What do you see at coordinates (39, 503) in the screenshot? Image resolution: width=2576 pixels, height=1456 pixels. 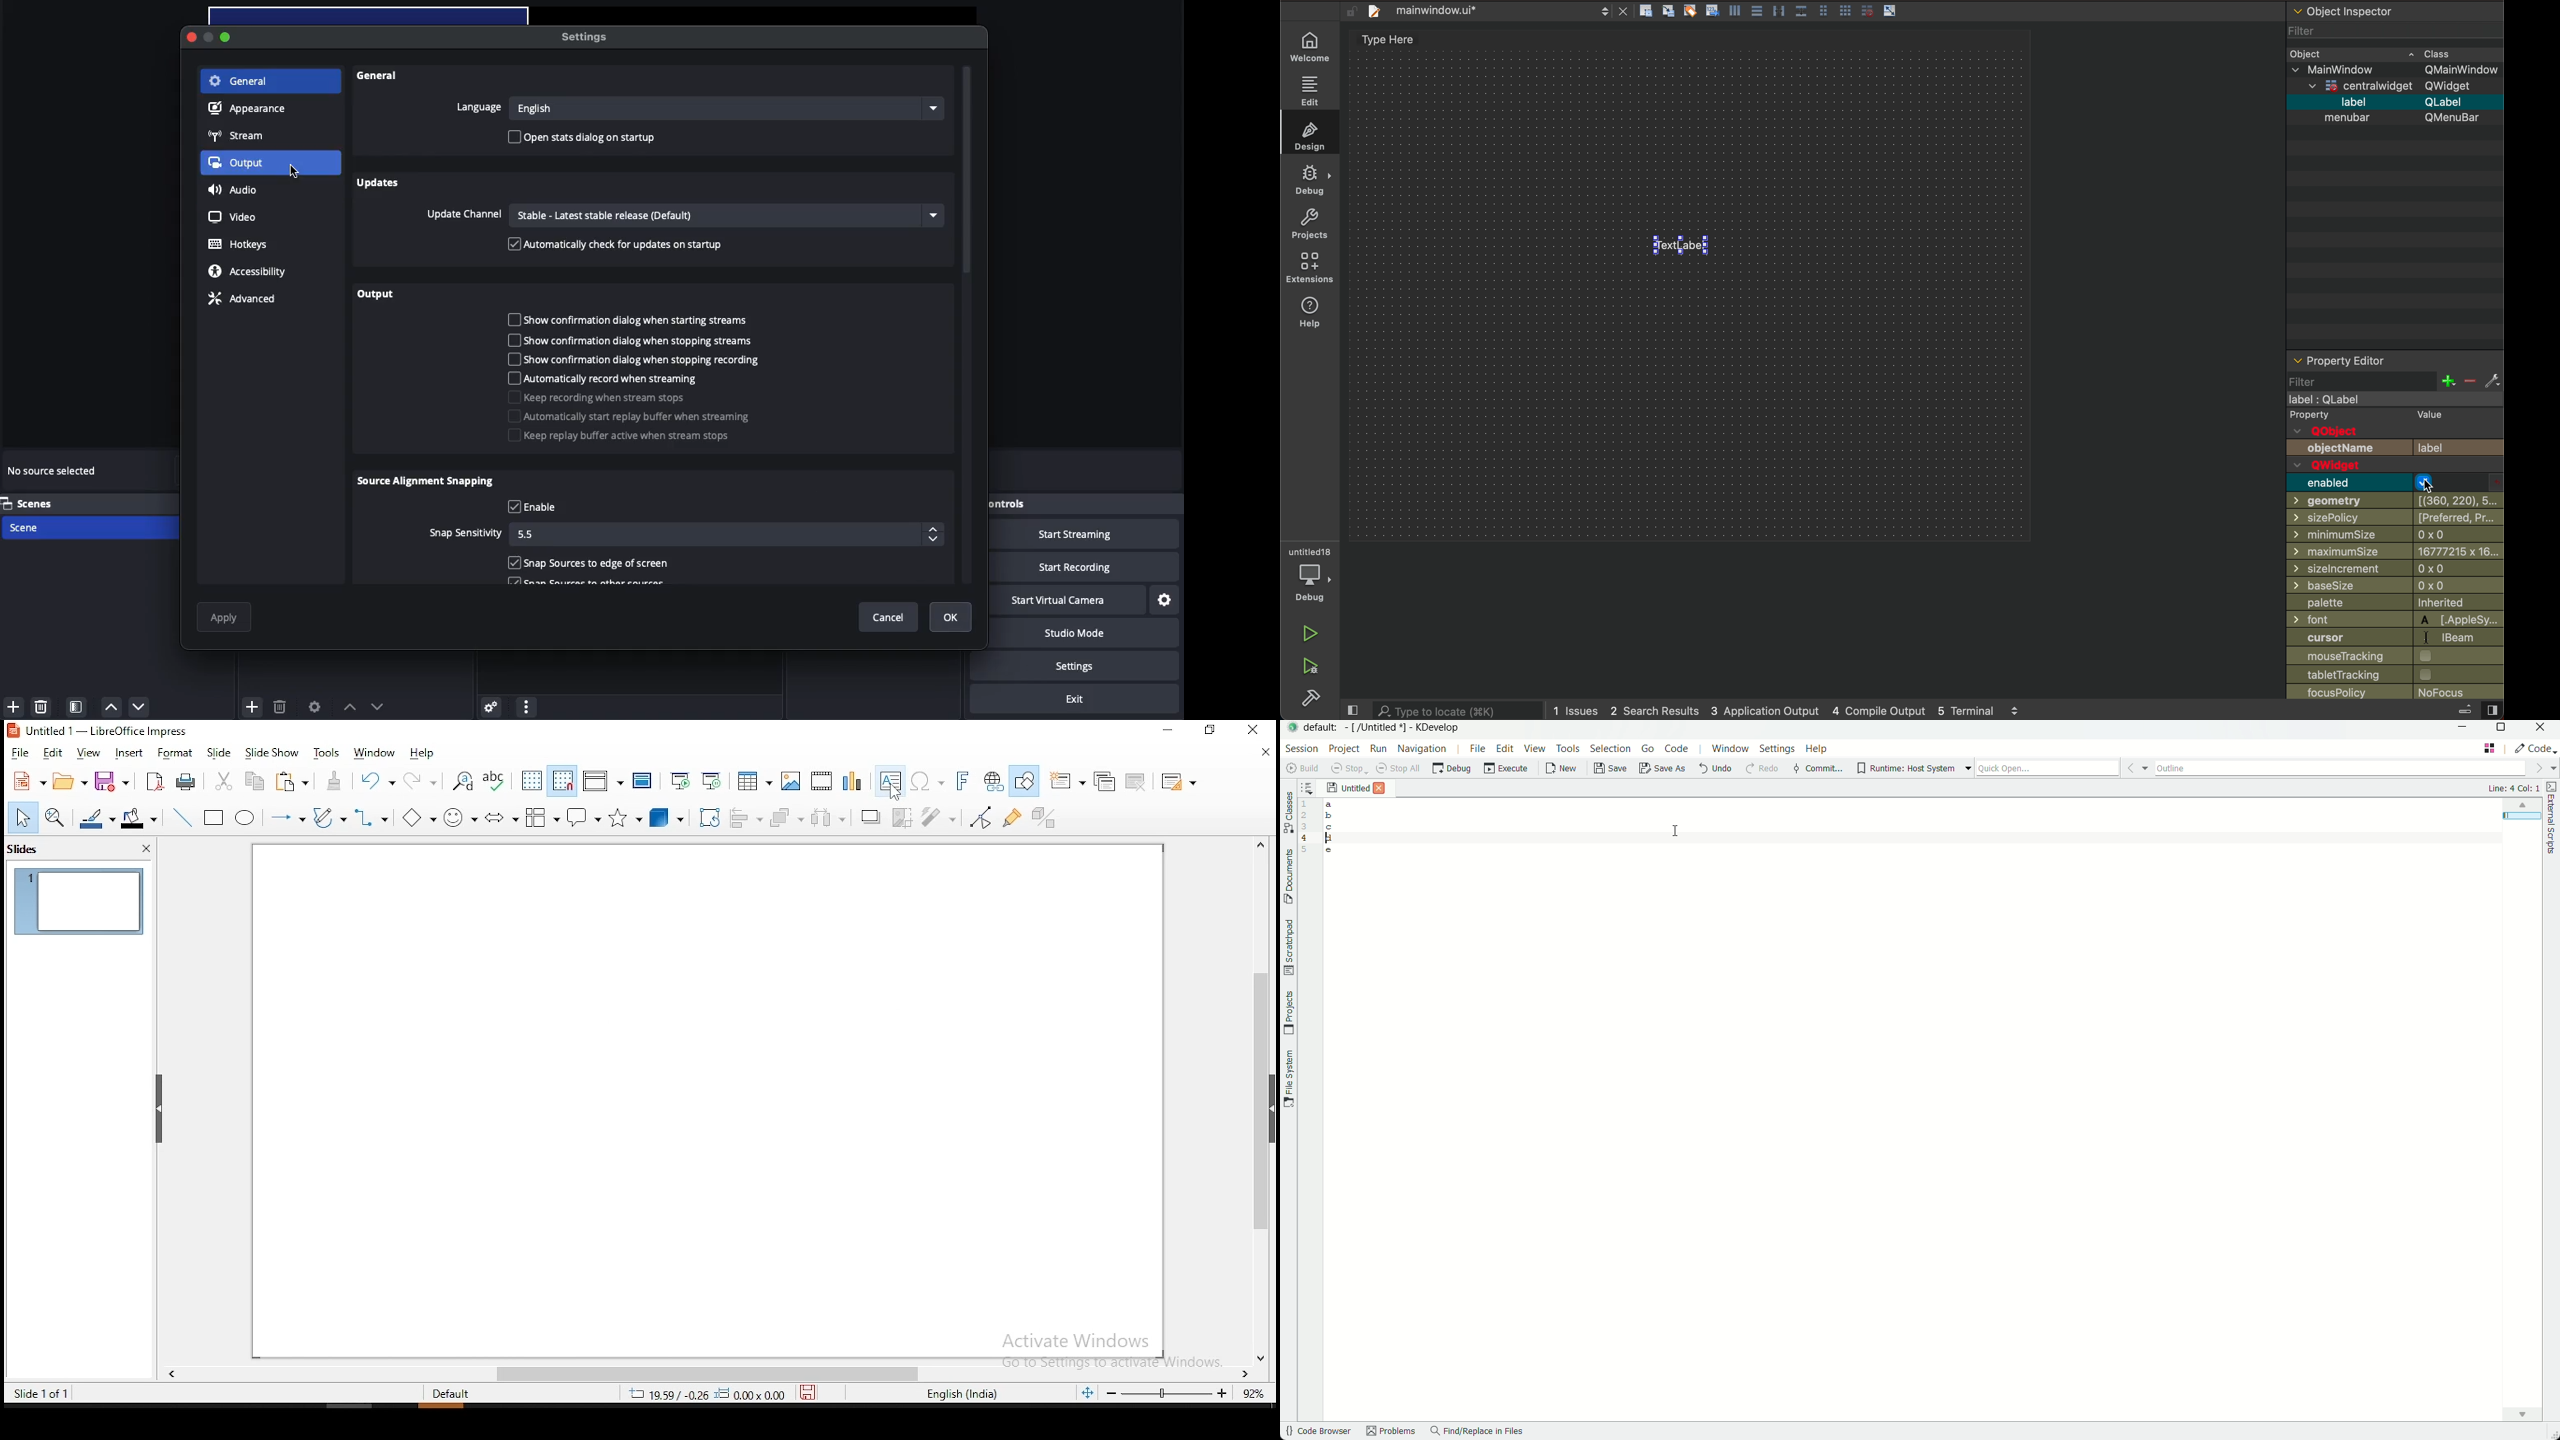 I see `Scenes` at bounding box center [39, 503].